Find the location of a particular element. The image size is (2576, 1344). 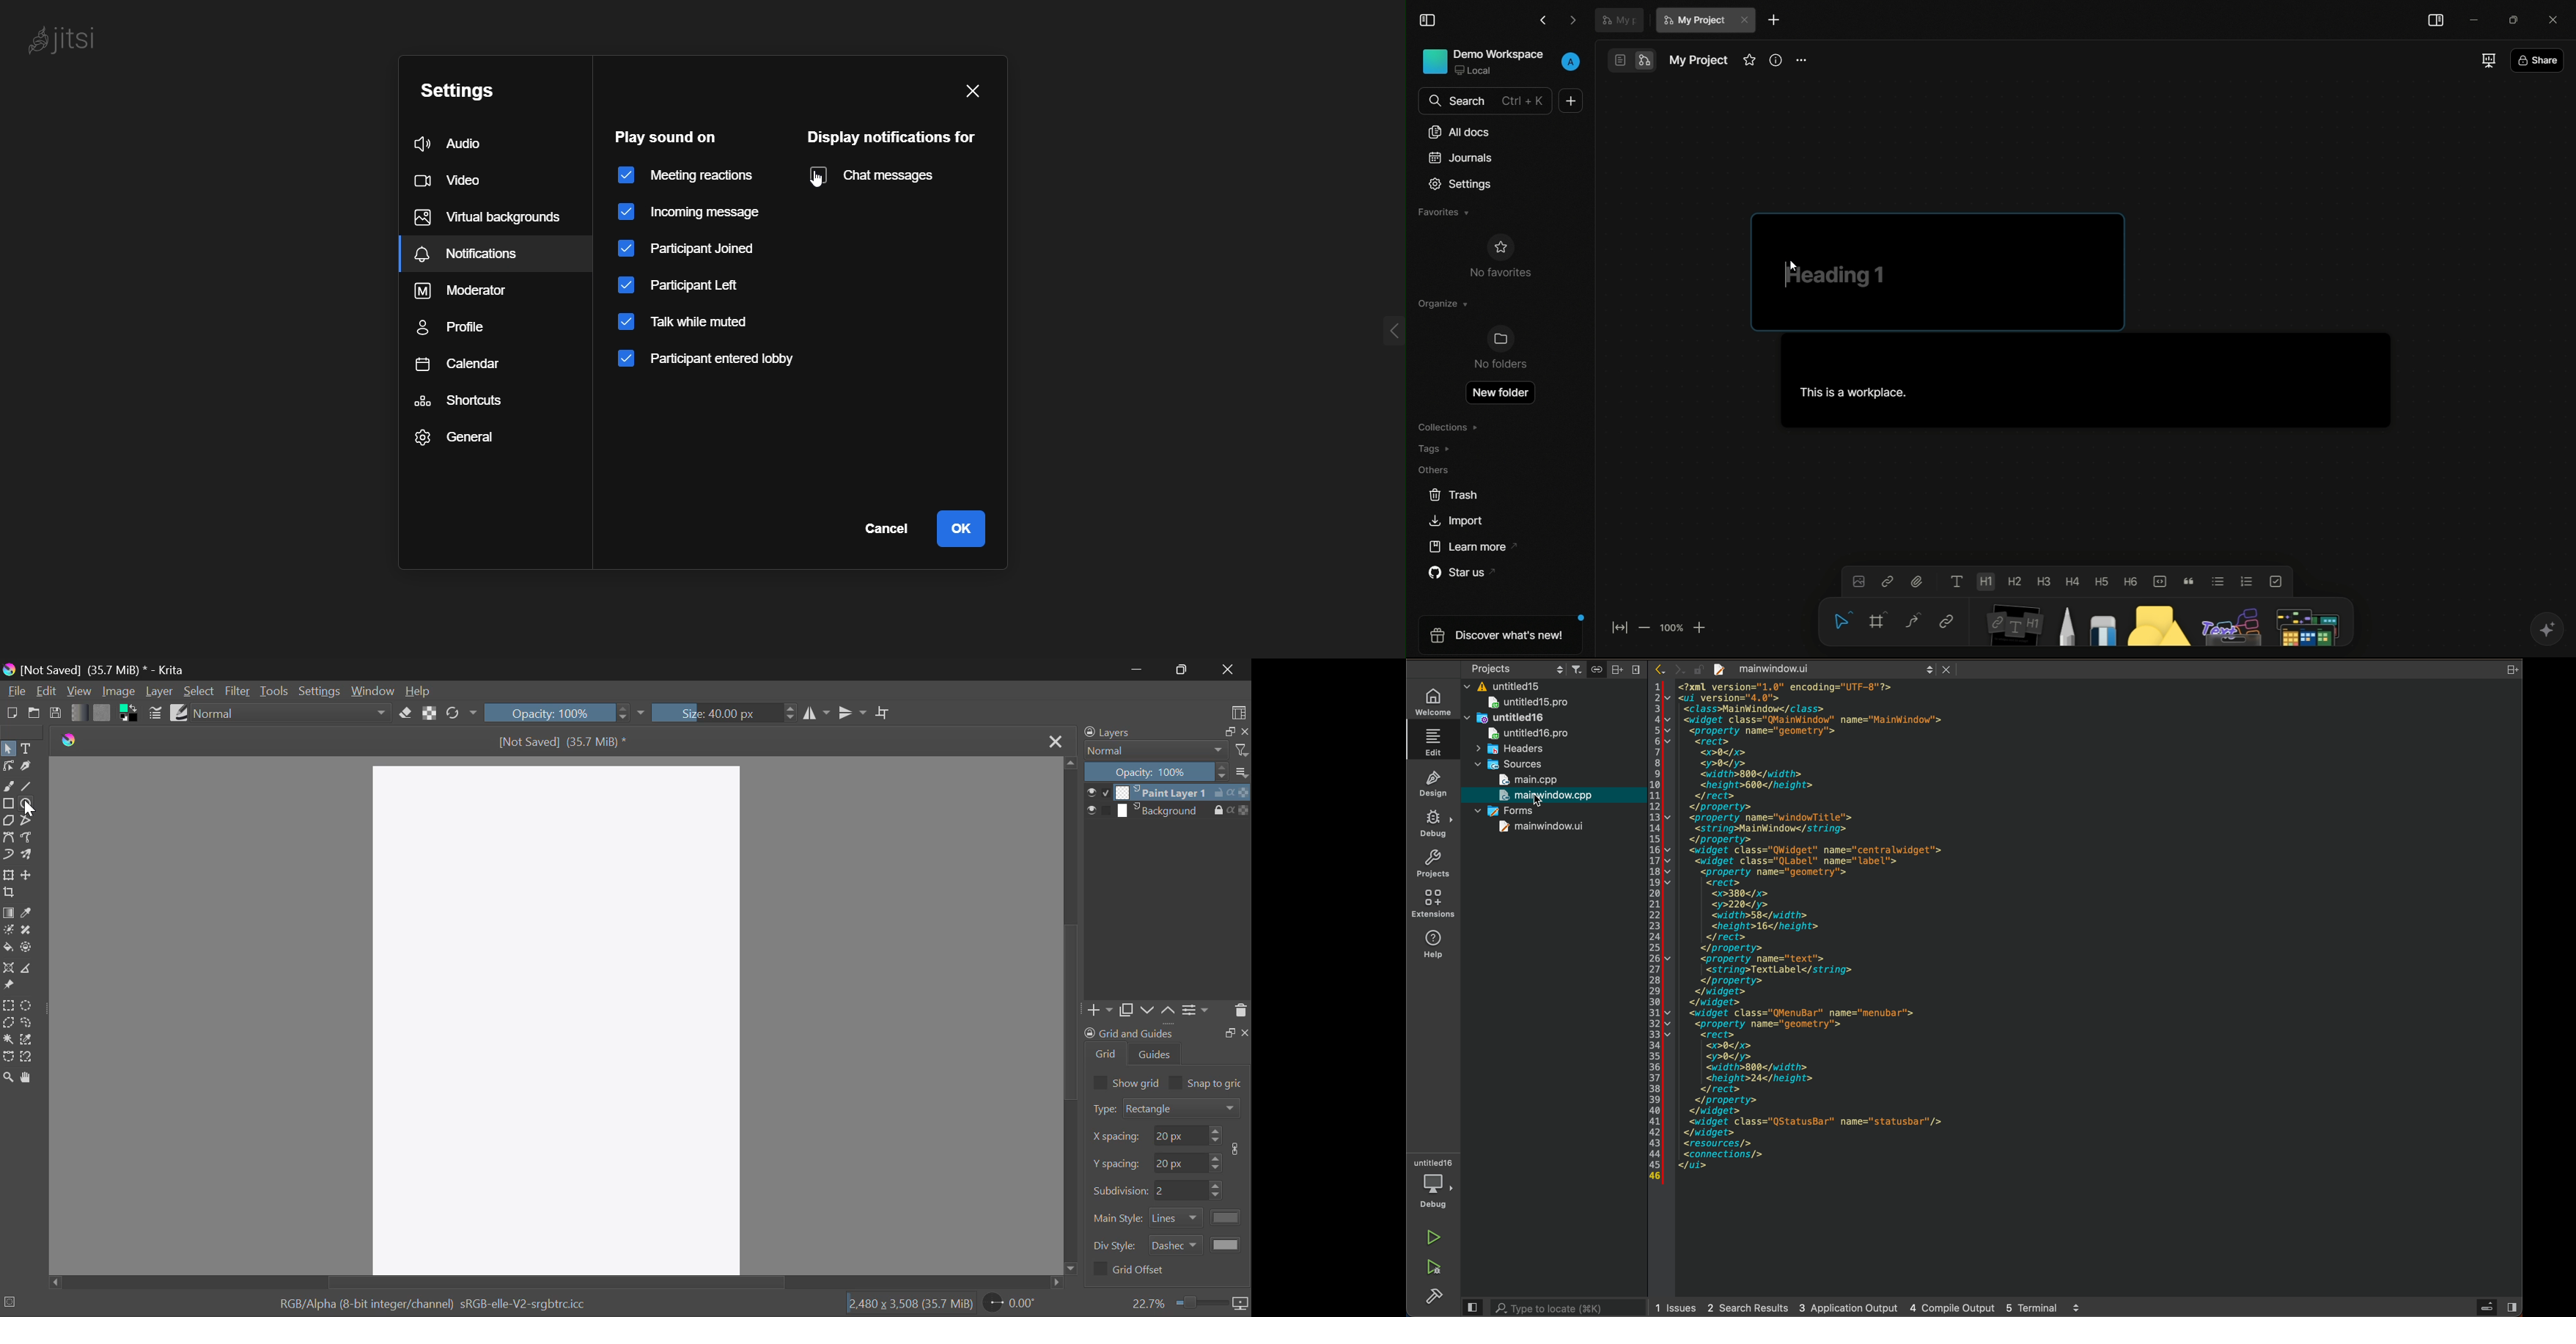

Blending Modes is located at coordinates (1166, 751).